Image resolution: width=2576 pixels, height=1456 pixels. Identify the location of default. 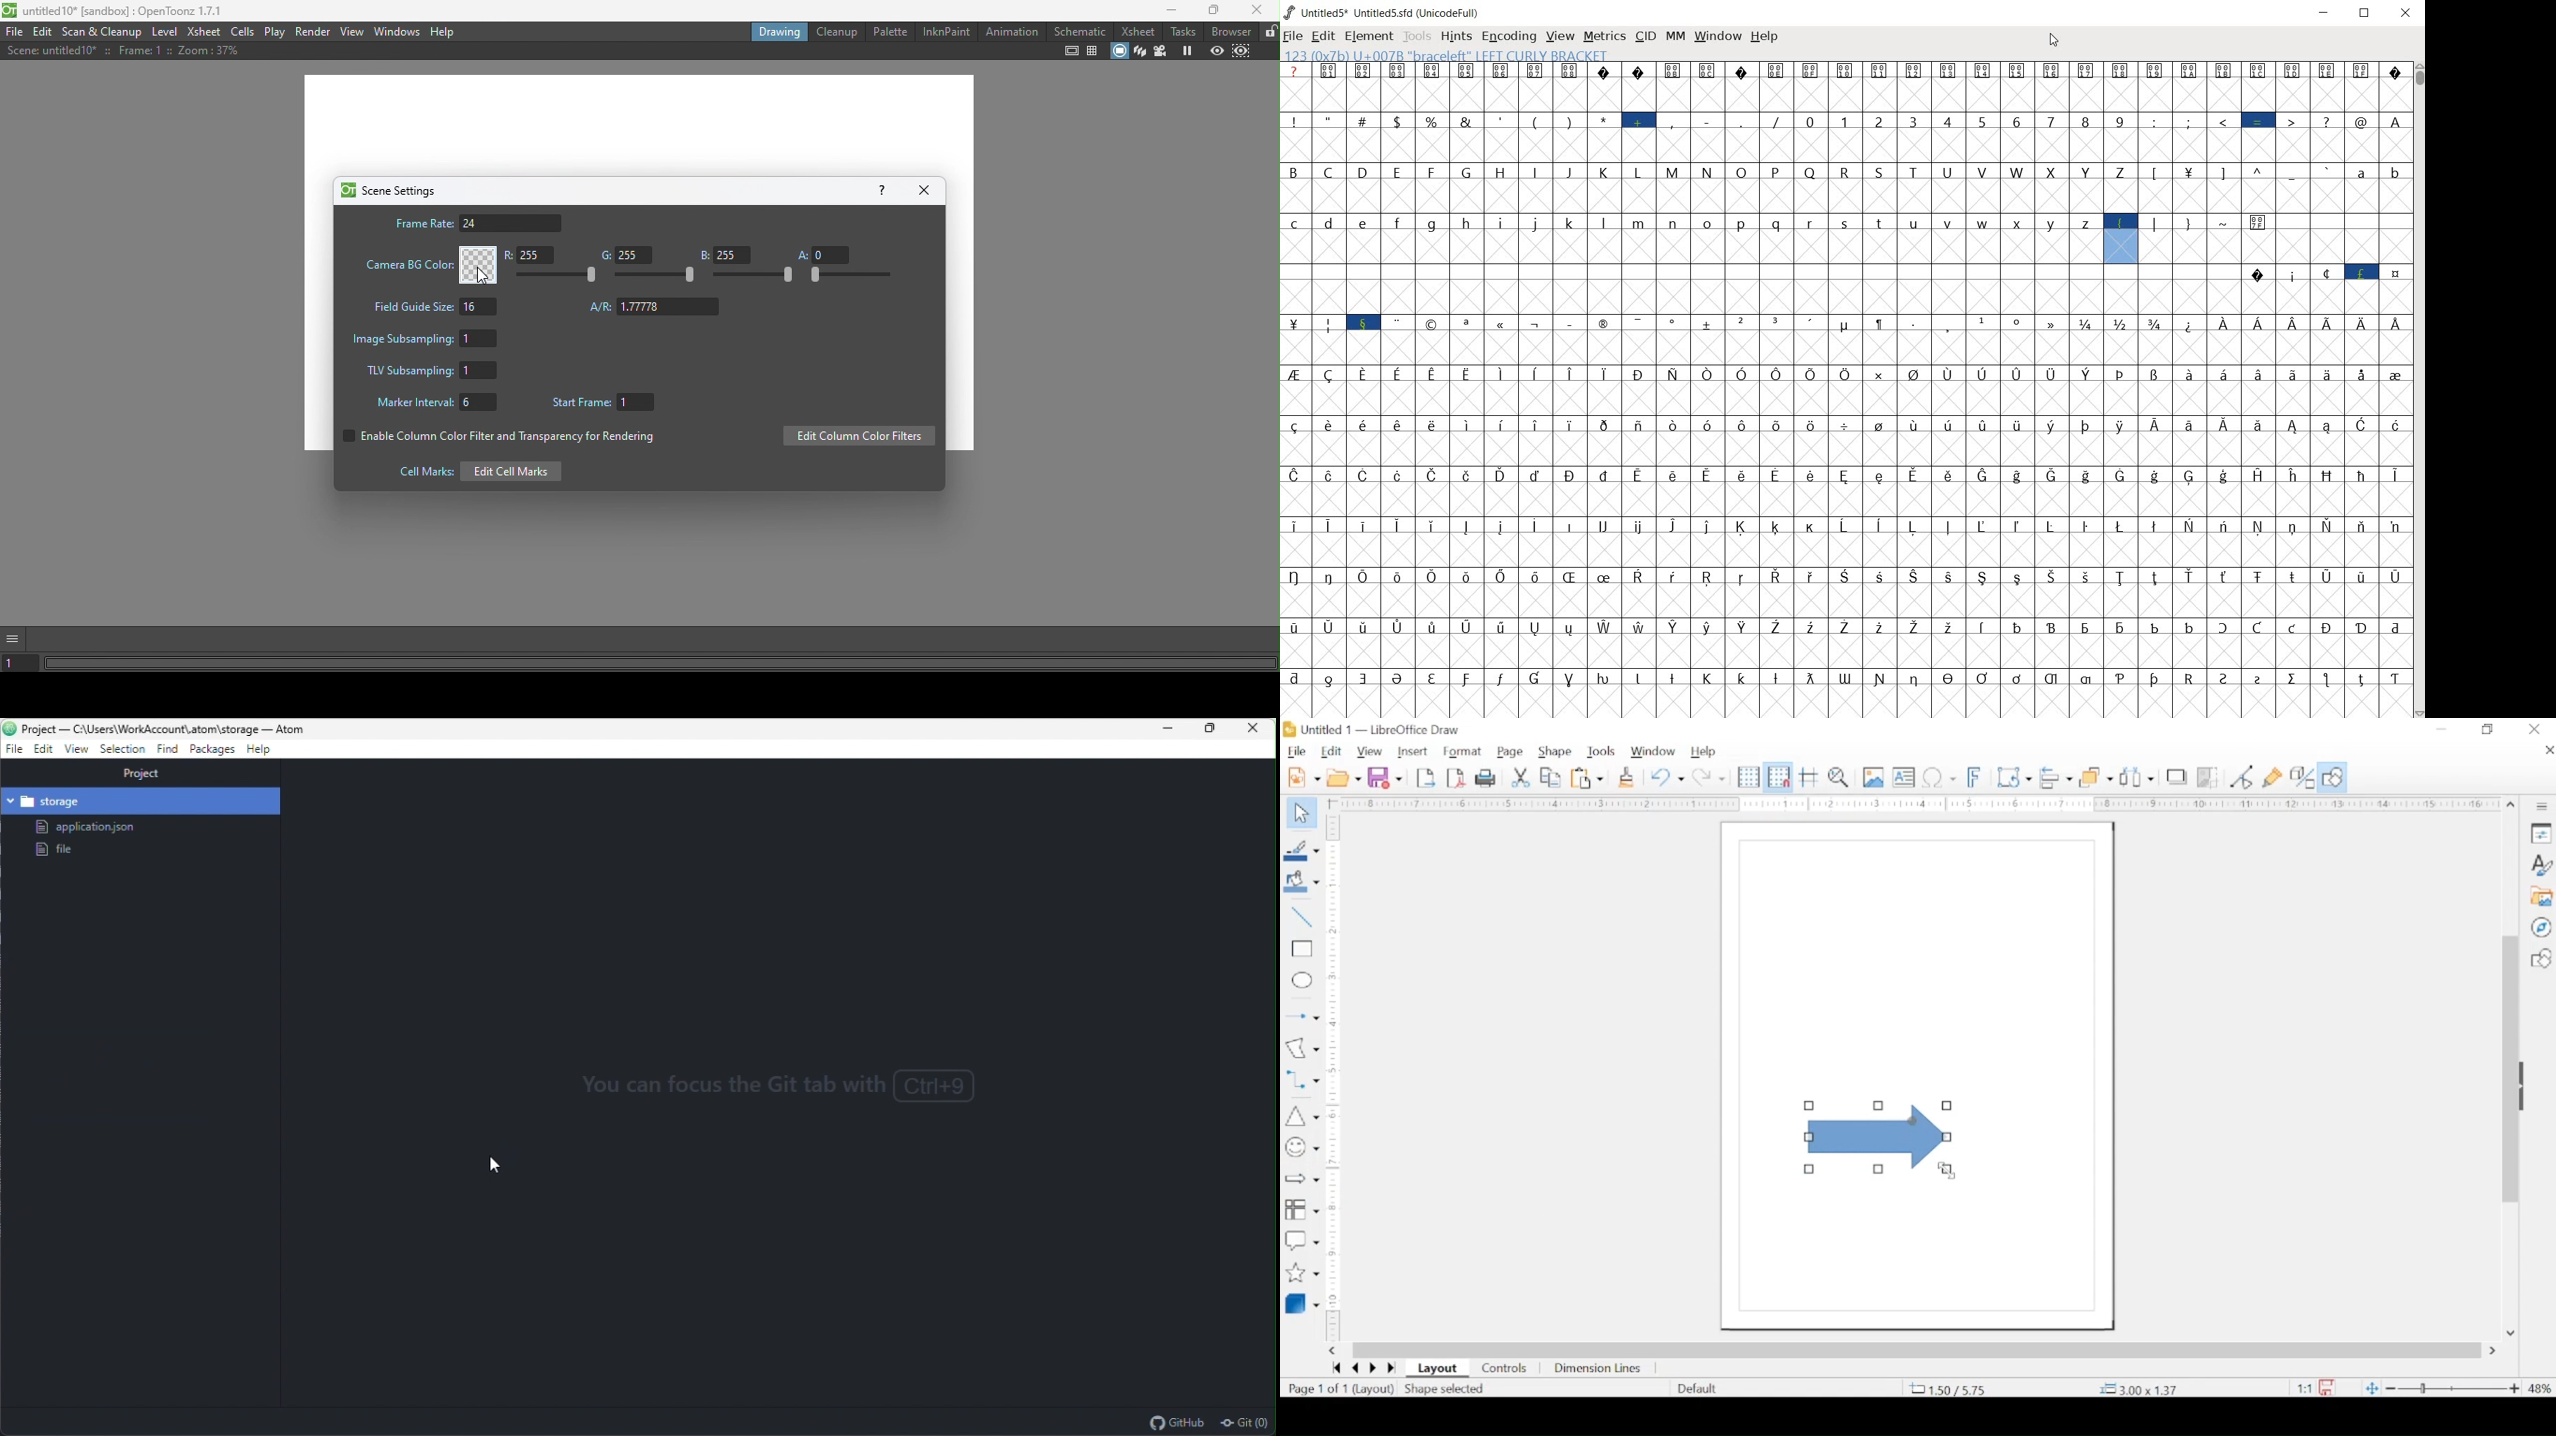
(1698, 1388).